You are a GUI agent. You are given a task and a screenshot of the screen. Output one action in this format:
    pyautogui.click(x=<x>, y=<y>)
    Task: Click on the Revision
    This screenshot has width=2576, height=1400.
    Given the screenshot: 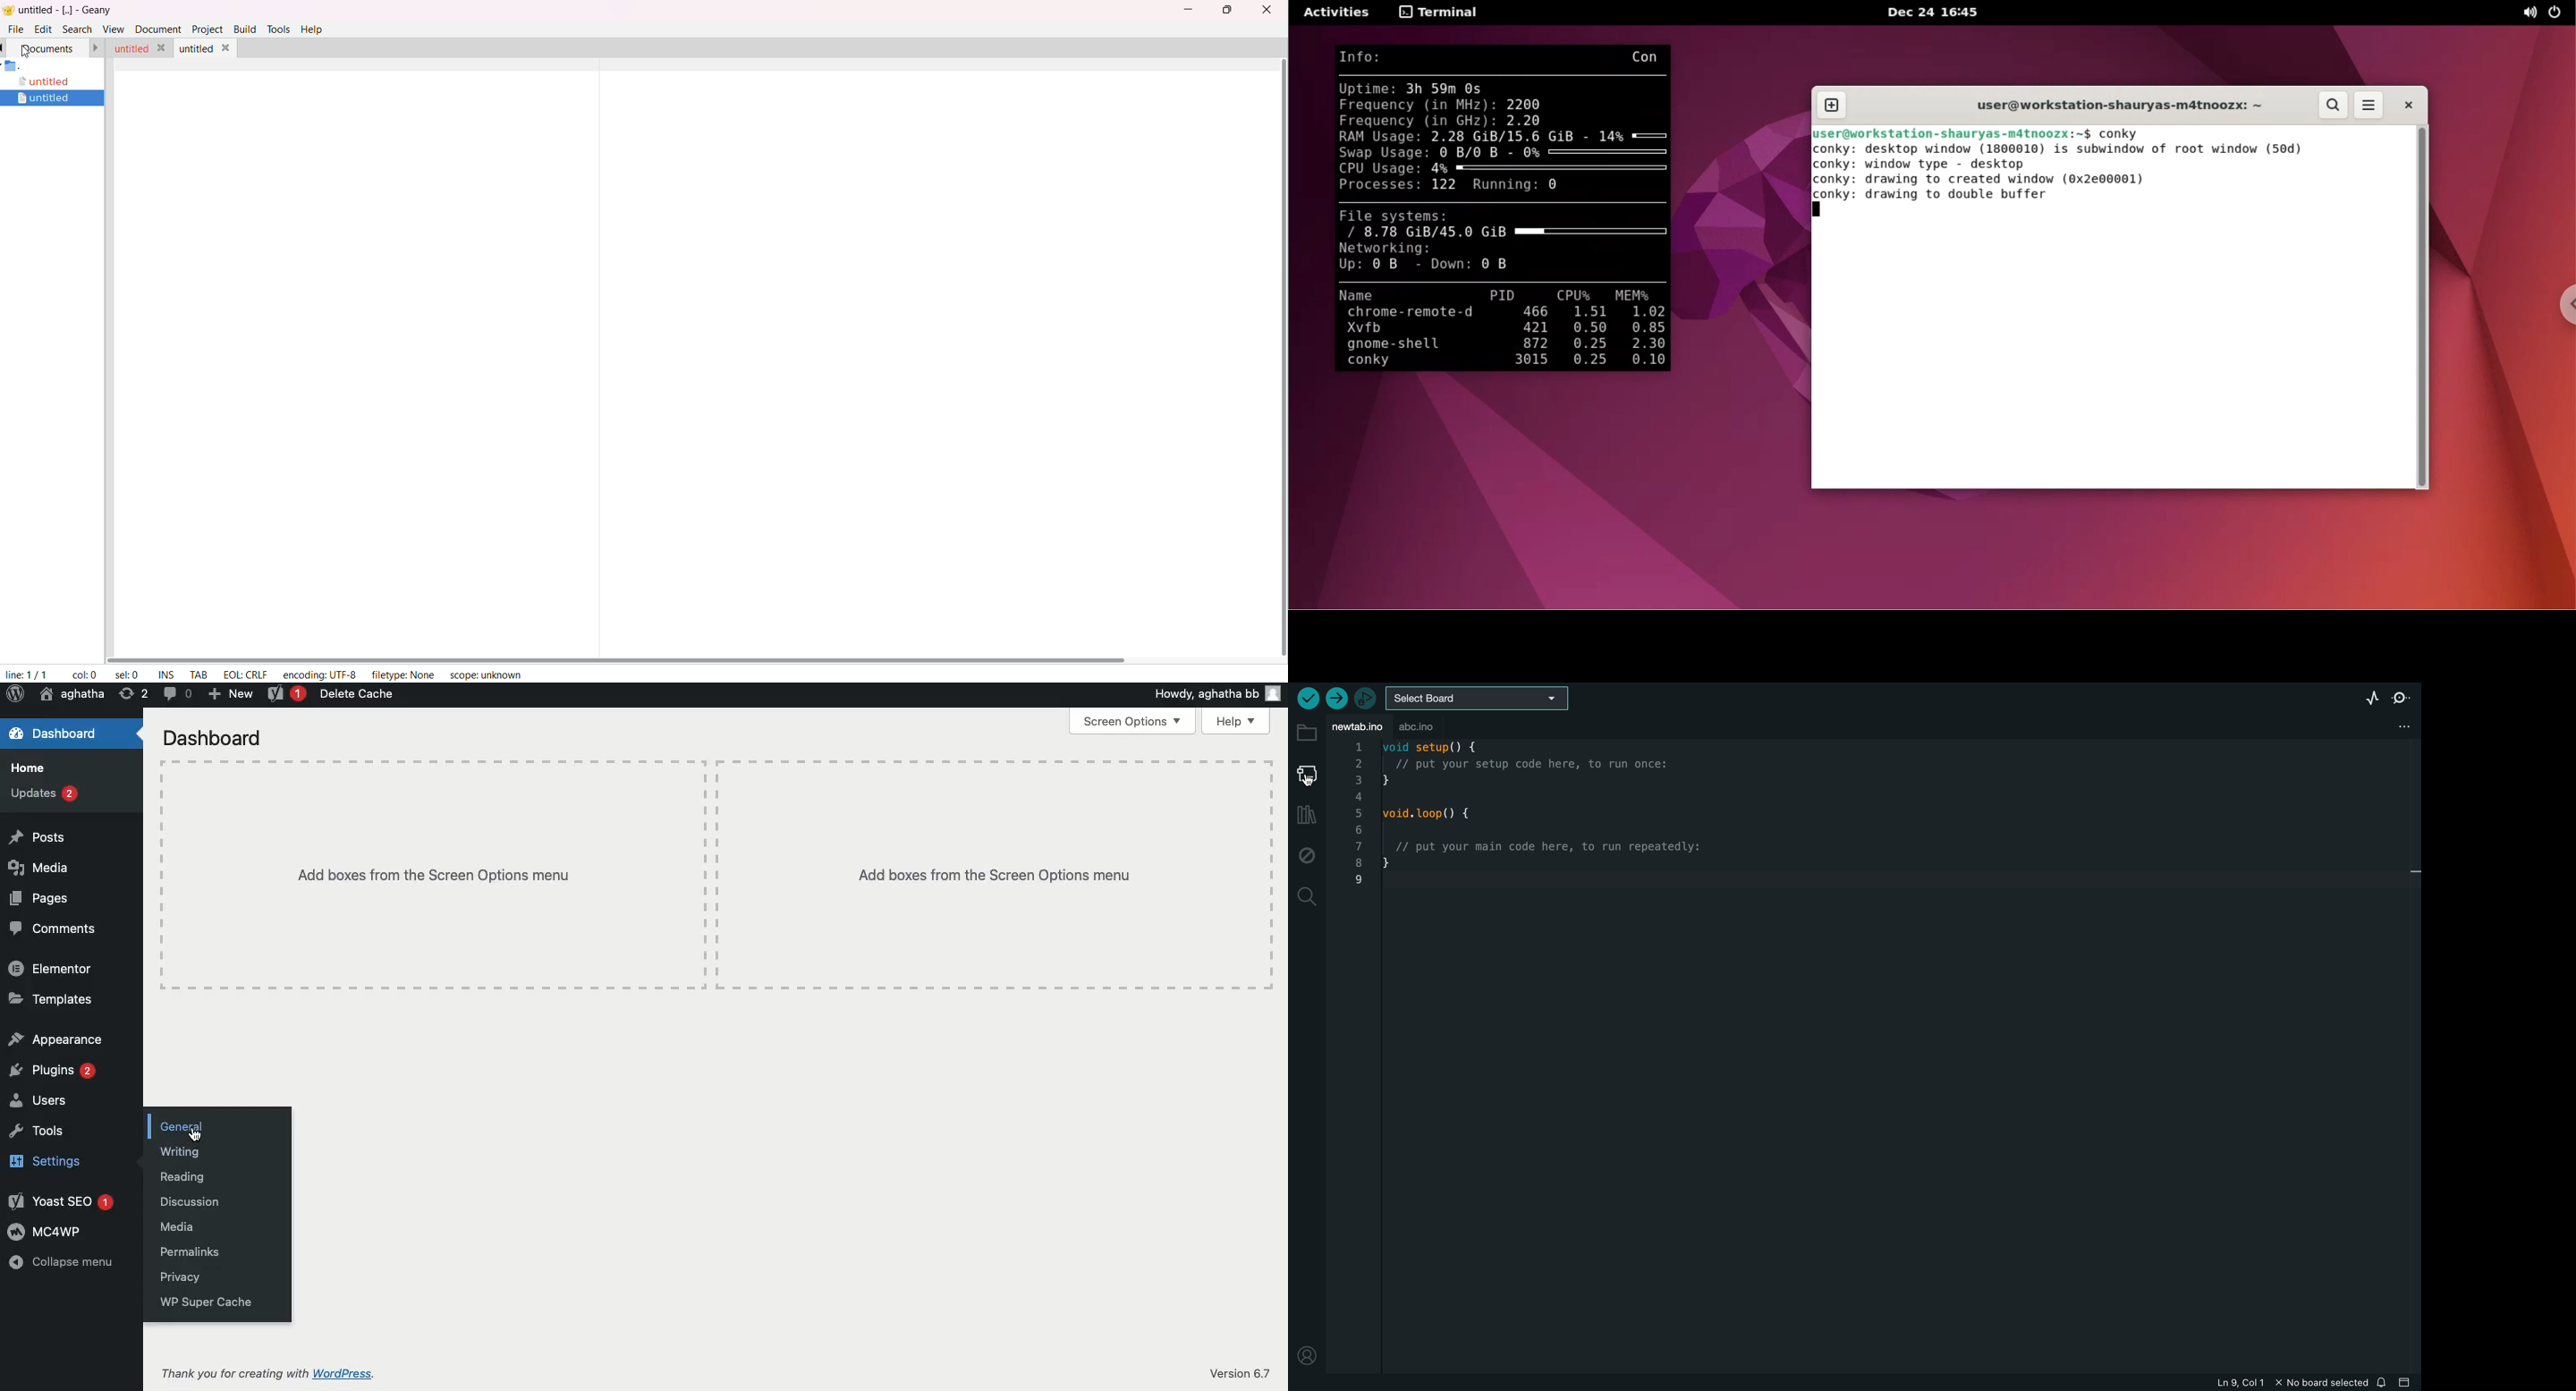 What is the action you would take?
    pyautogui.click(x=130, y=695)
    